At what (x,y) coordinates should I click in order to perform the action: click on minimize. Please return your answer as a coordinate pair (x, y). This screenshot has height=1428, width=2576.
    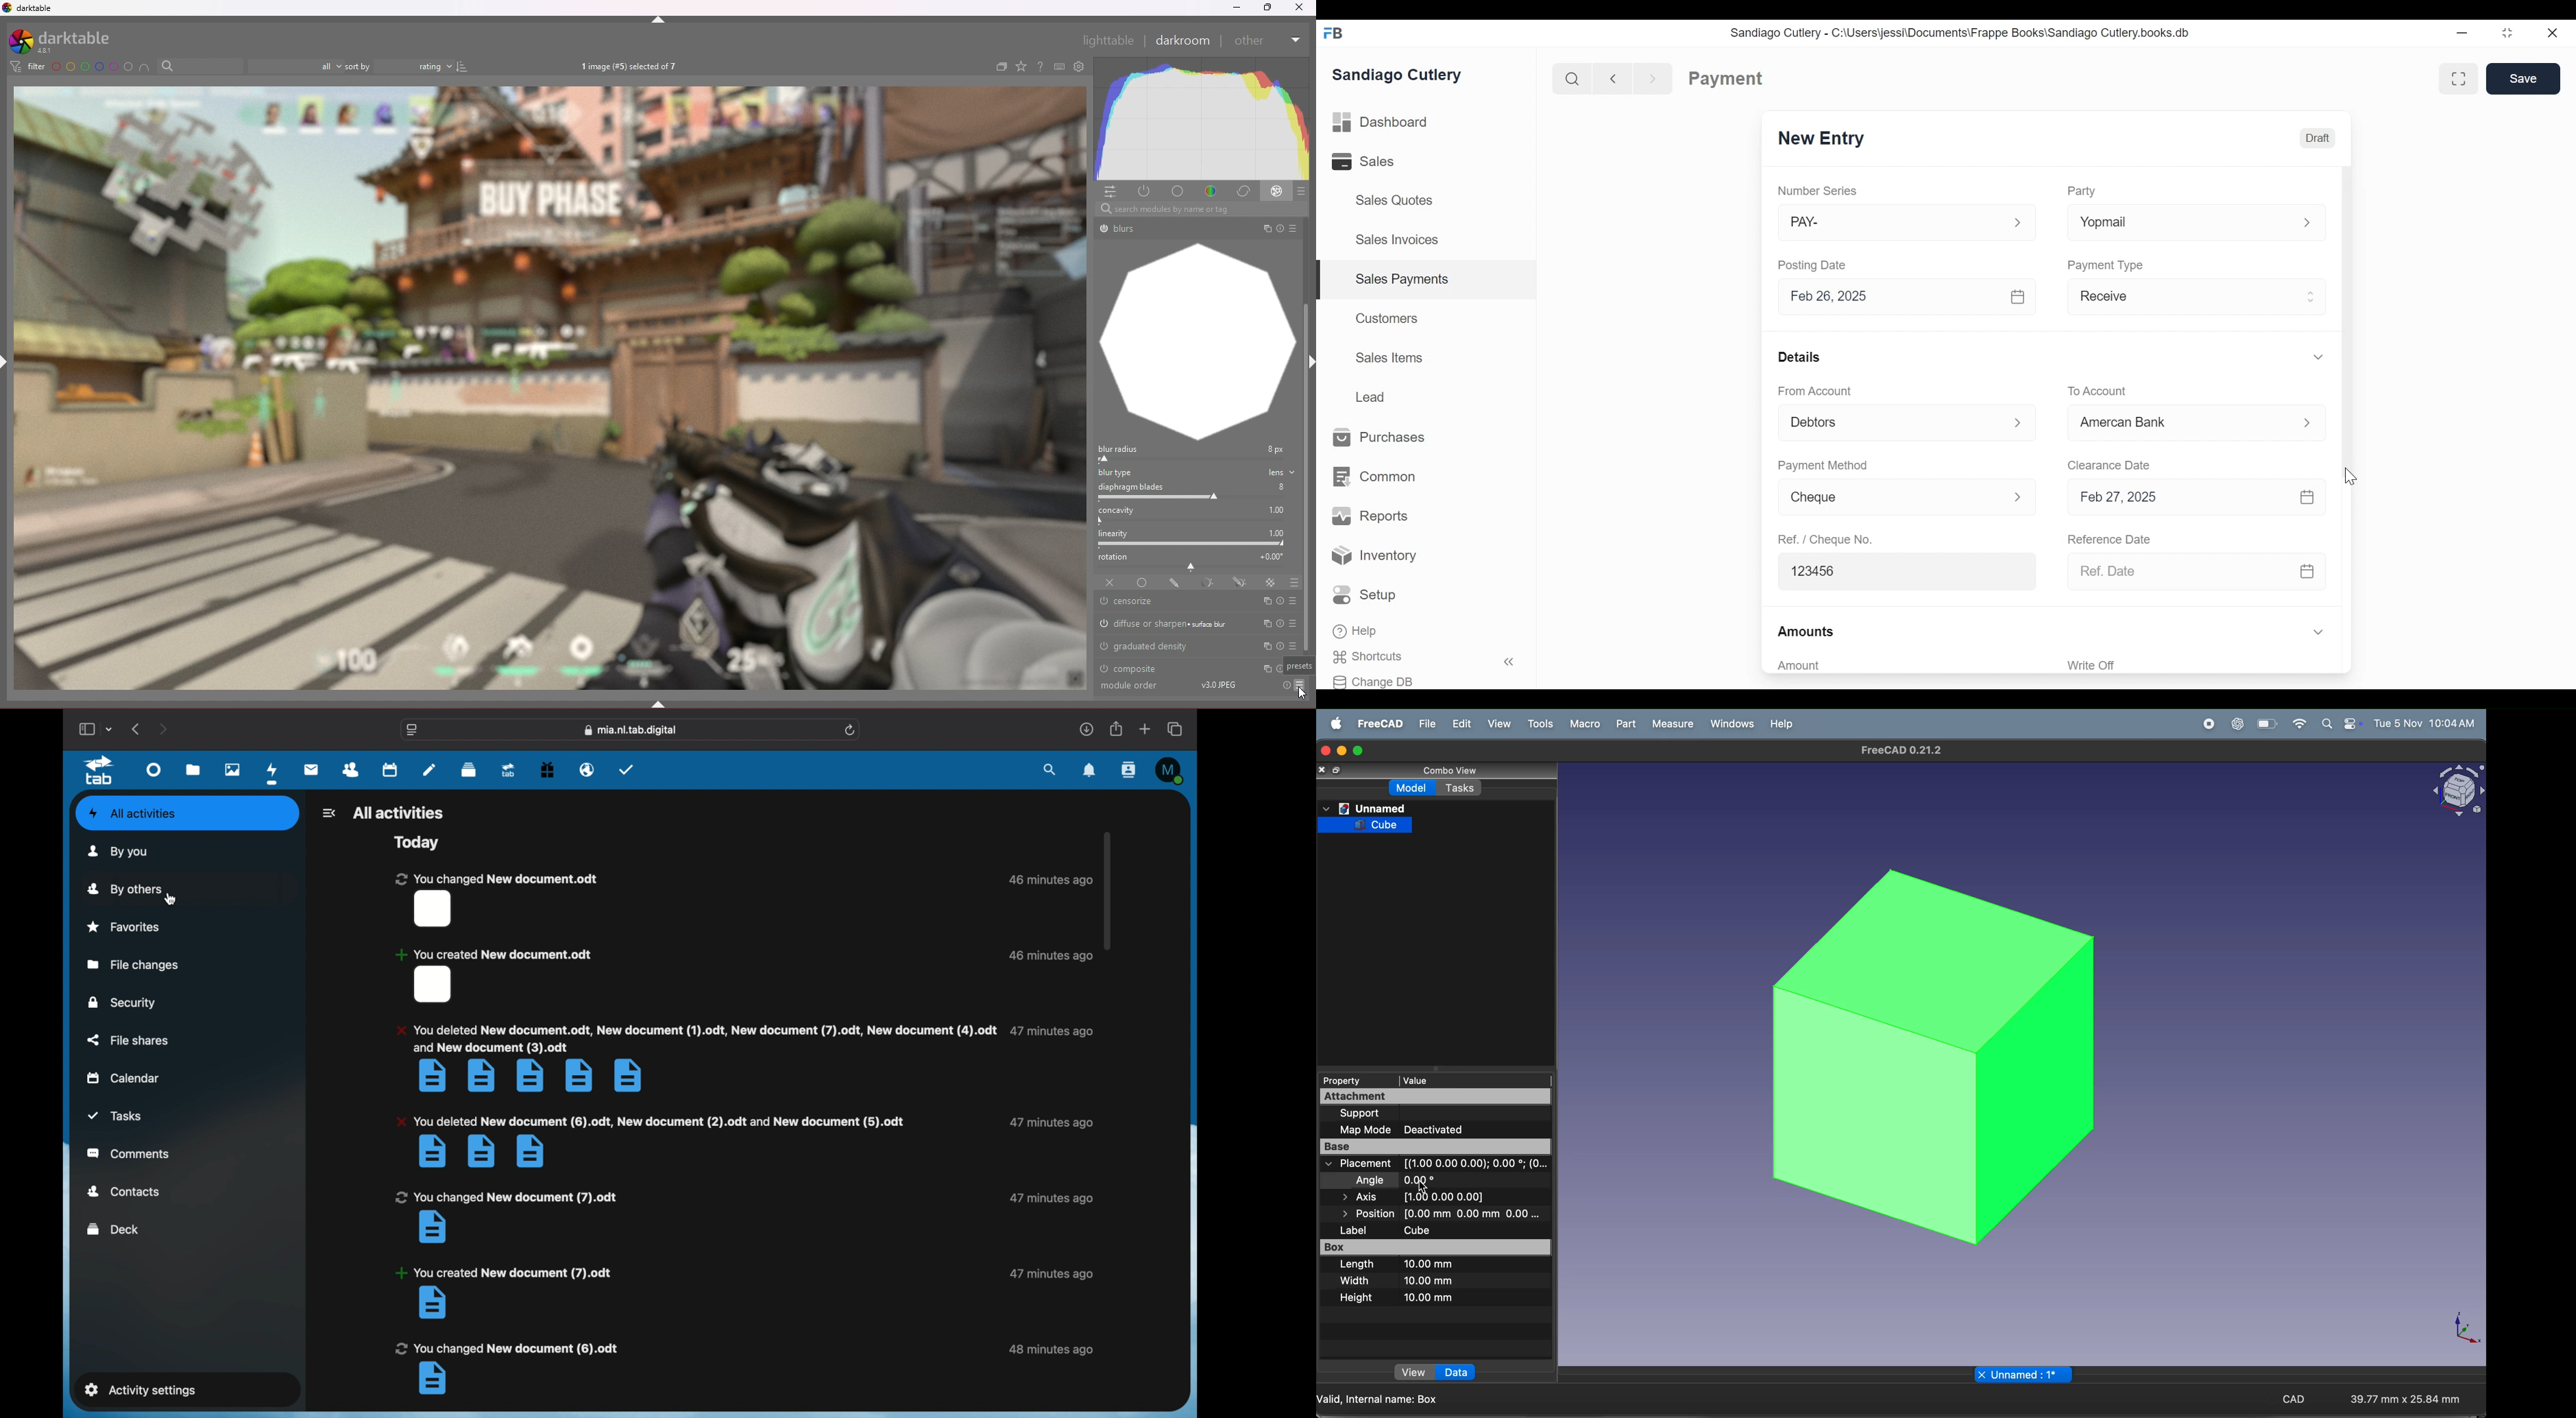
    Looking at the image, I should click on (1237, 8).